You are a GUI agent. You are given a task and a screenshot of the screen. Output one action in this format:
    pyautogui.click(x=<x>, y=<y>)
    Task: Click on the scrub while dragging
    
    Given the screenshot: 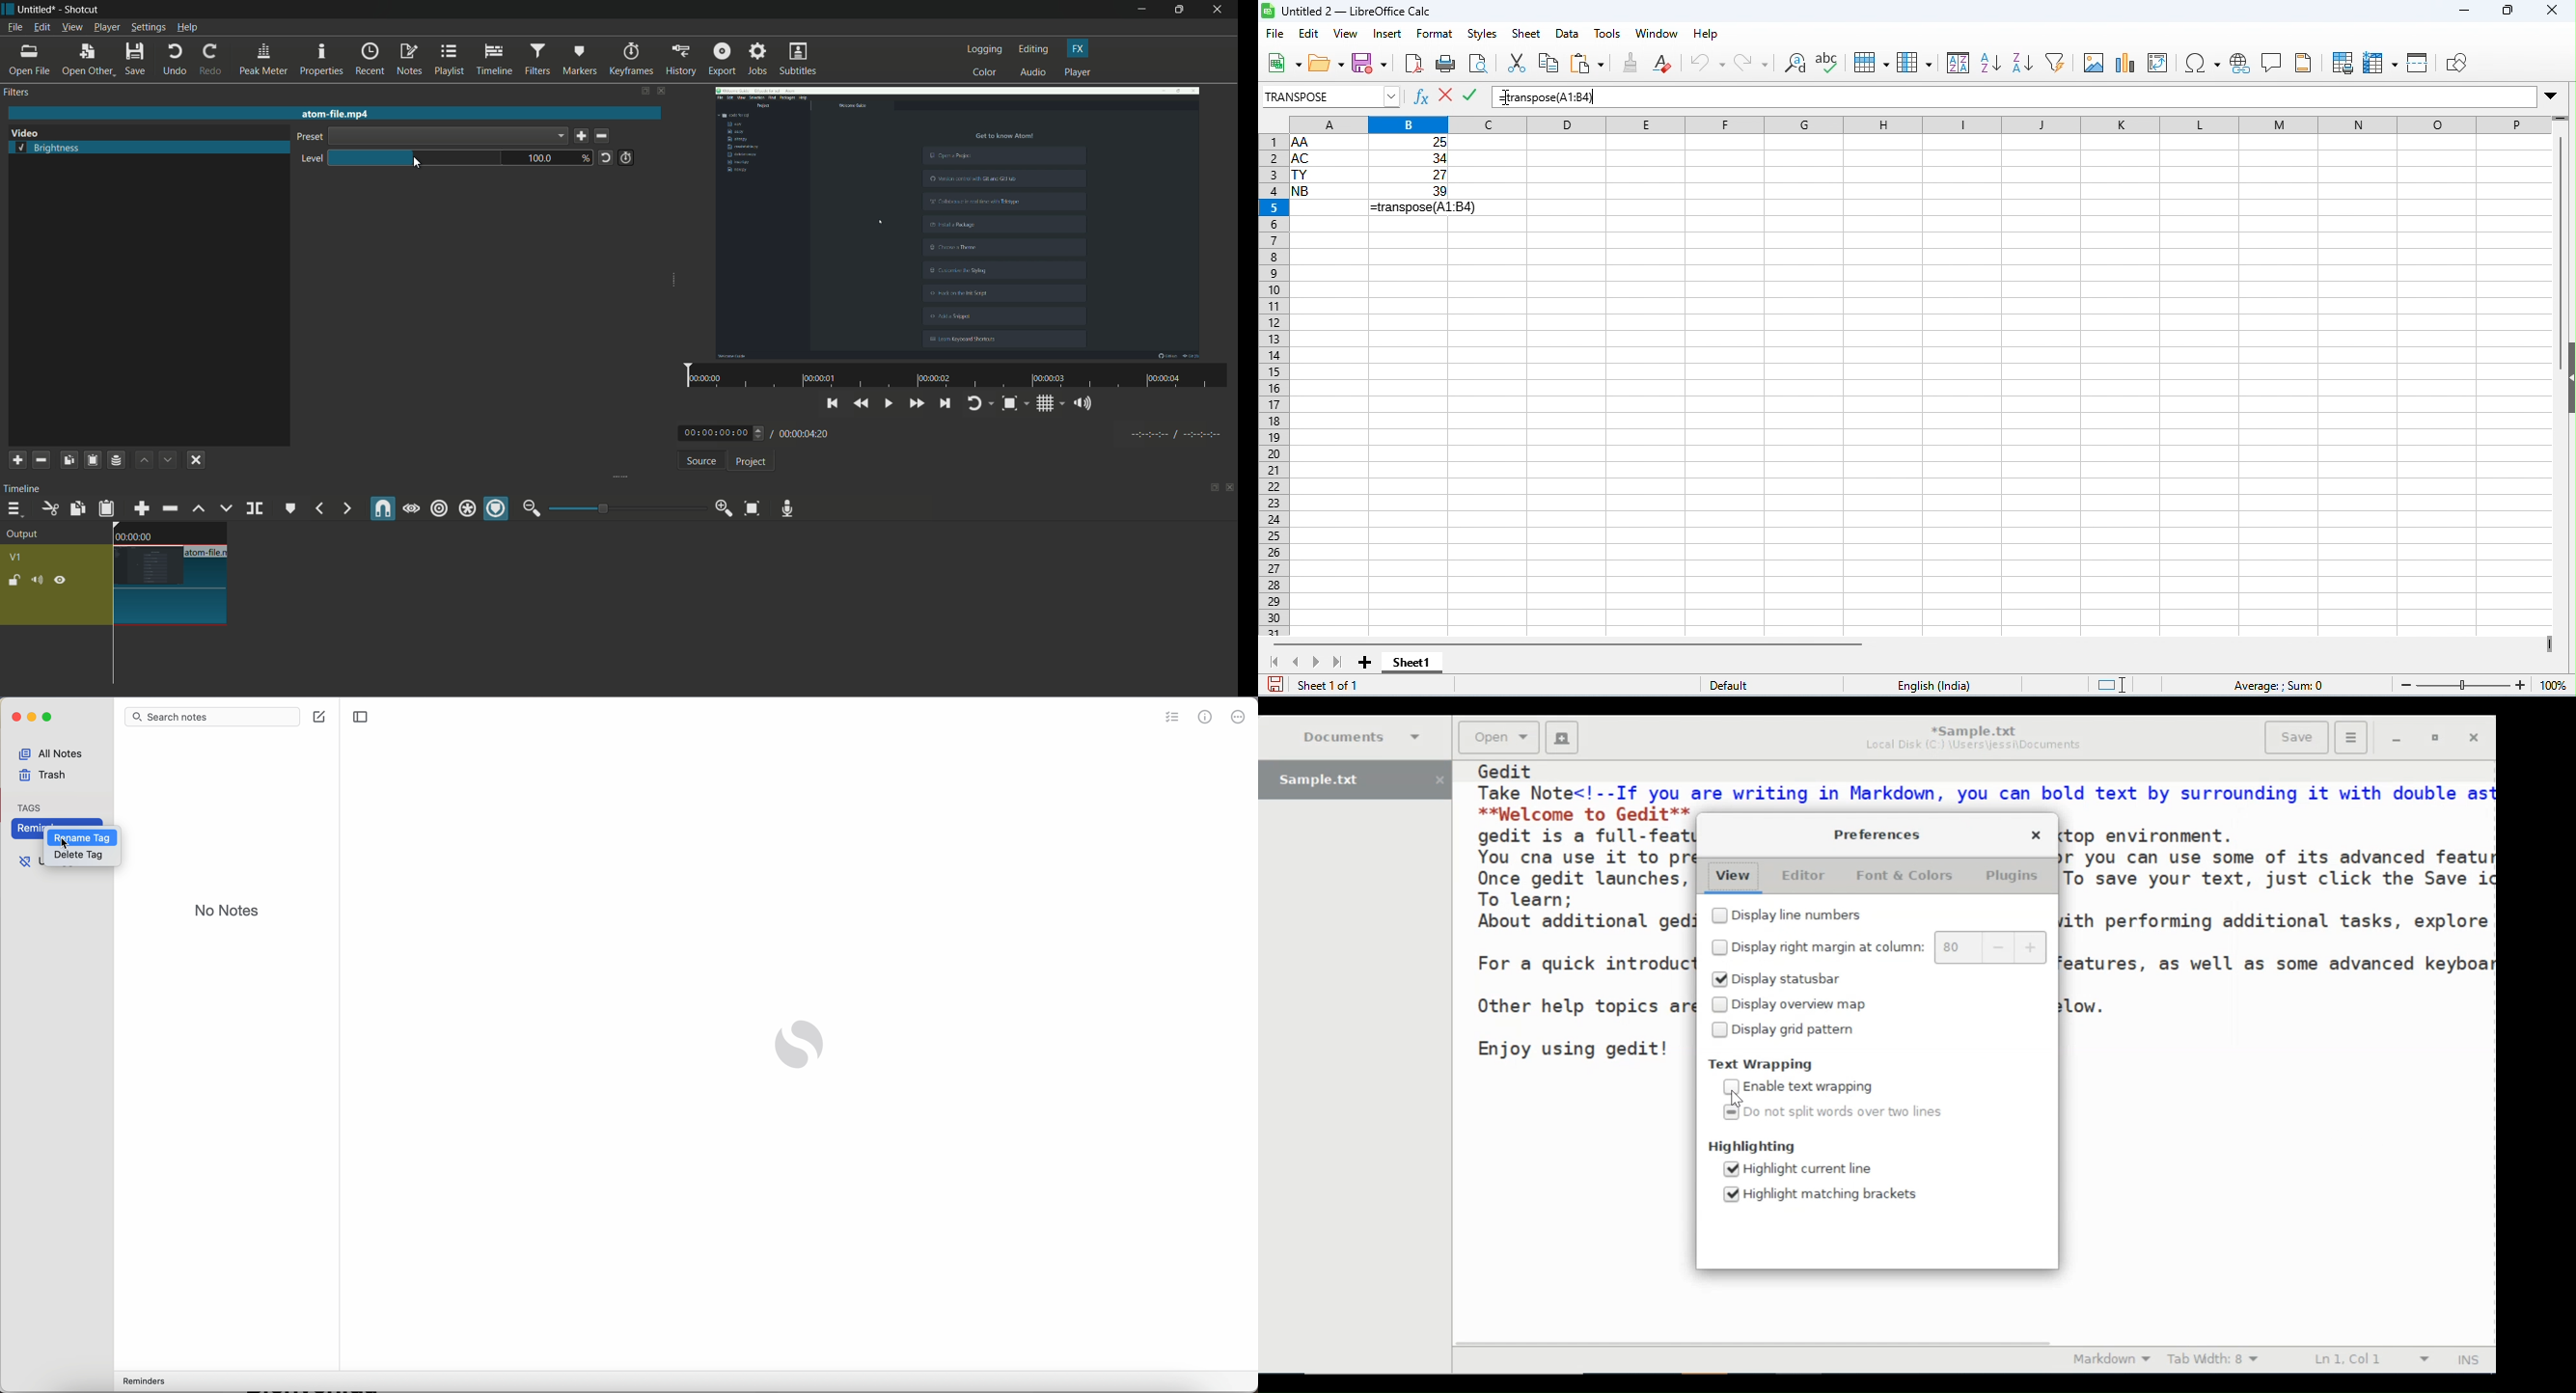 What is the action you would take?
    pyautogui.click(x=411, y=508)
    